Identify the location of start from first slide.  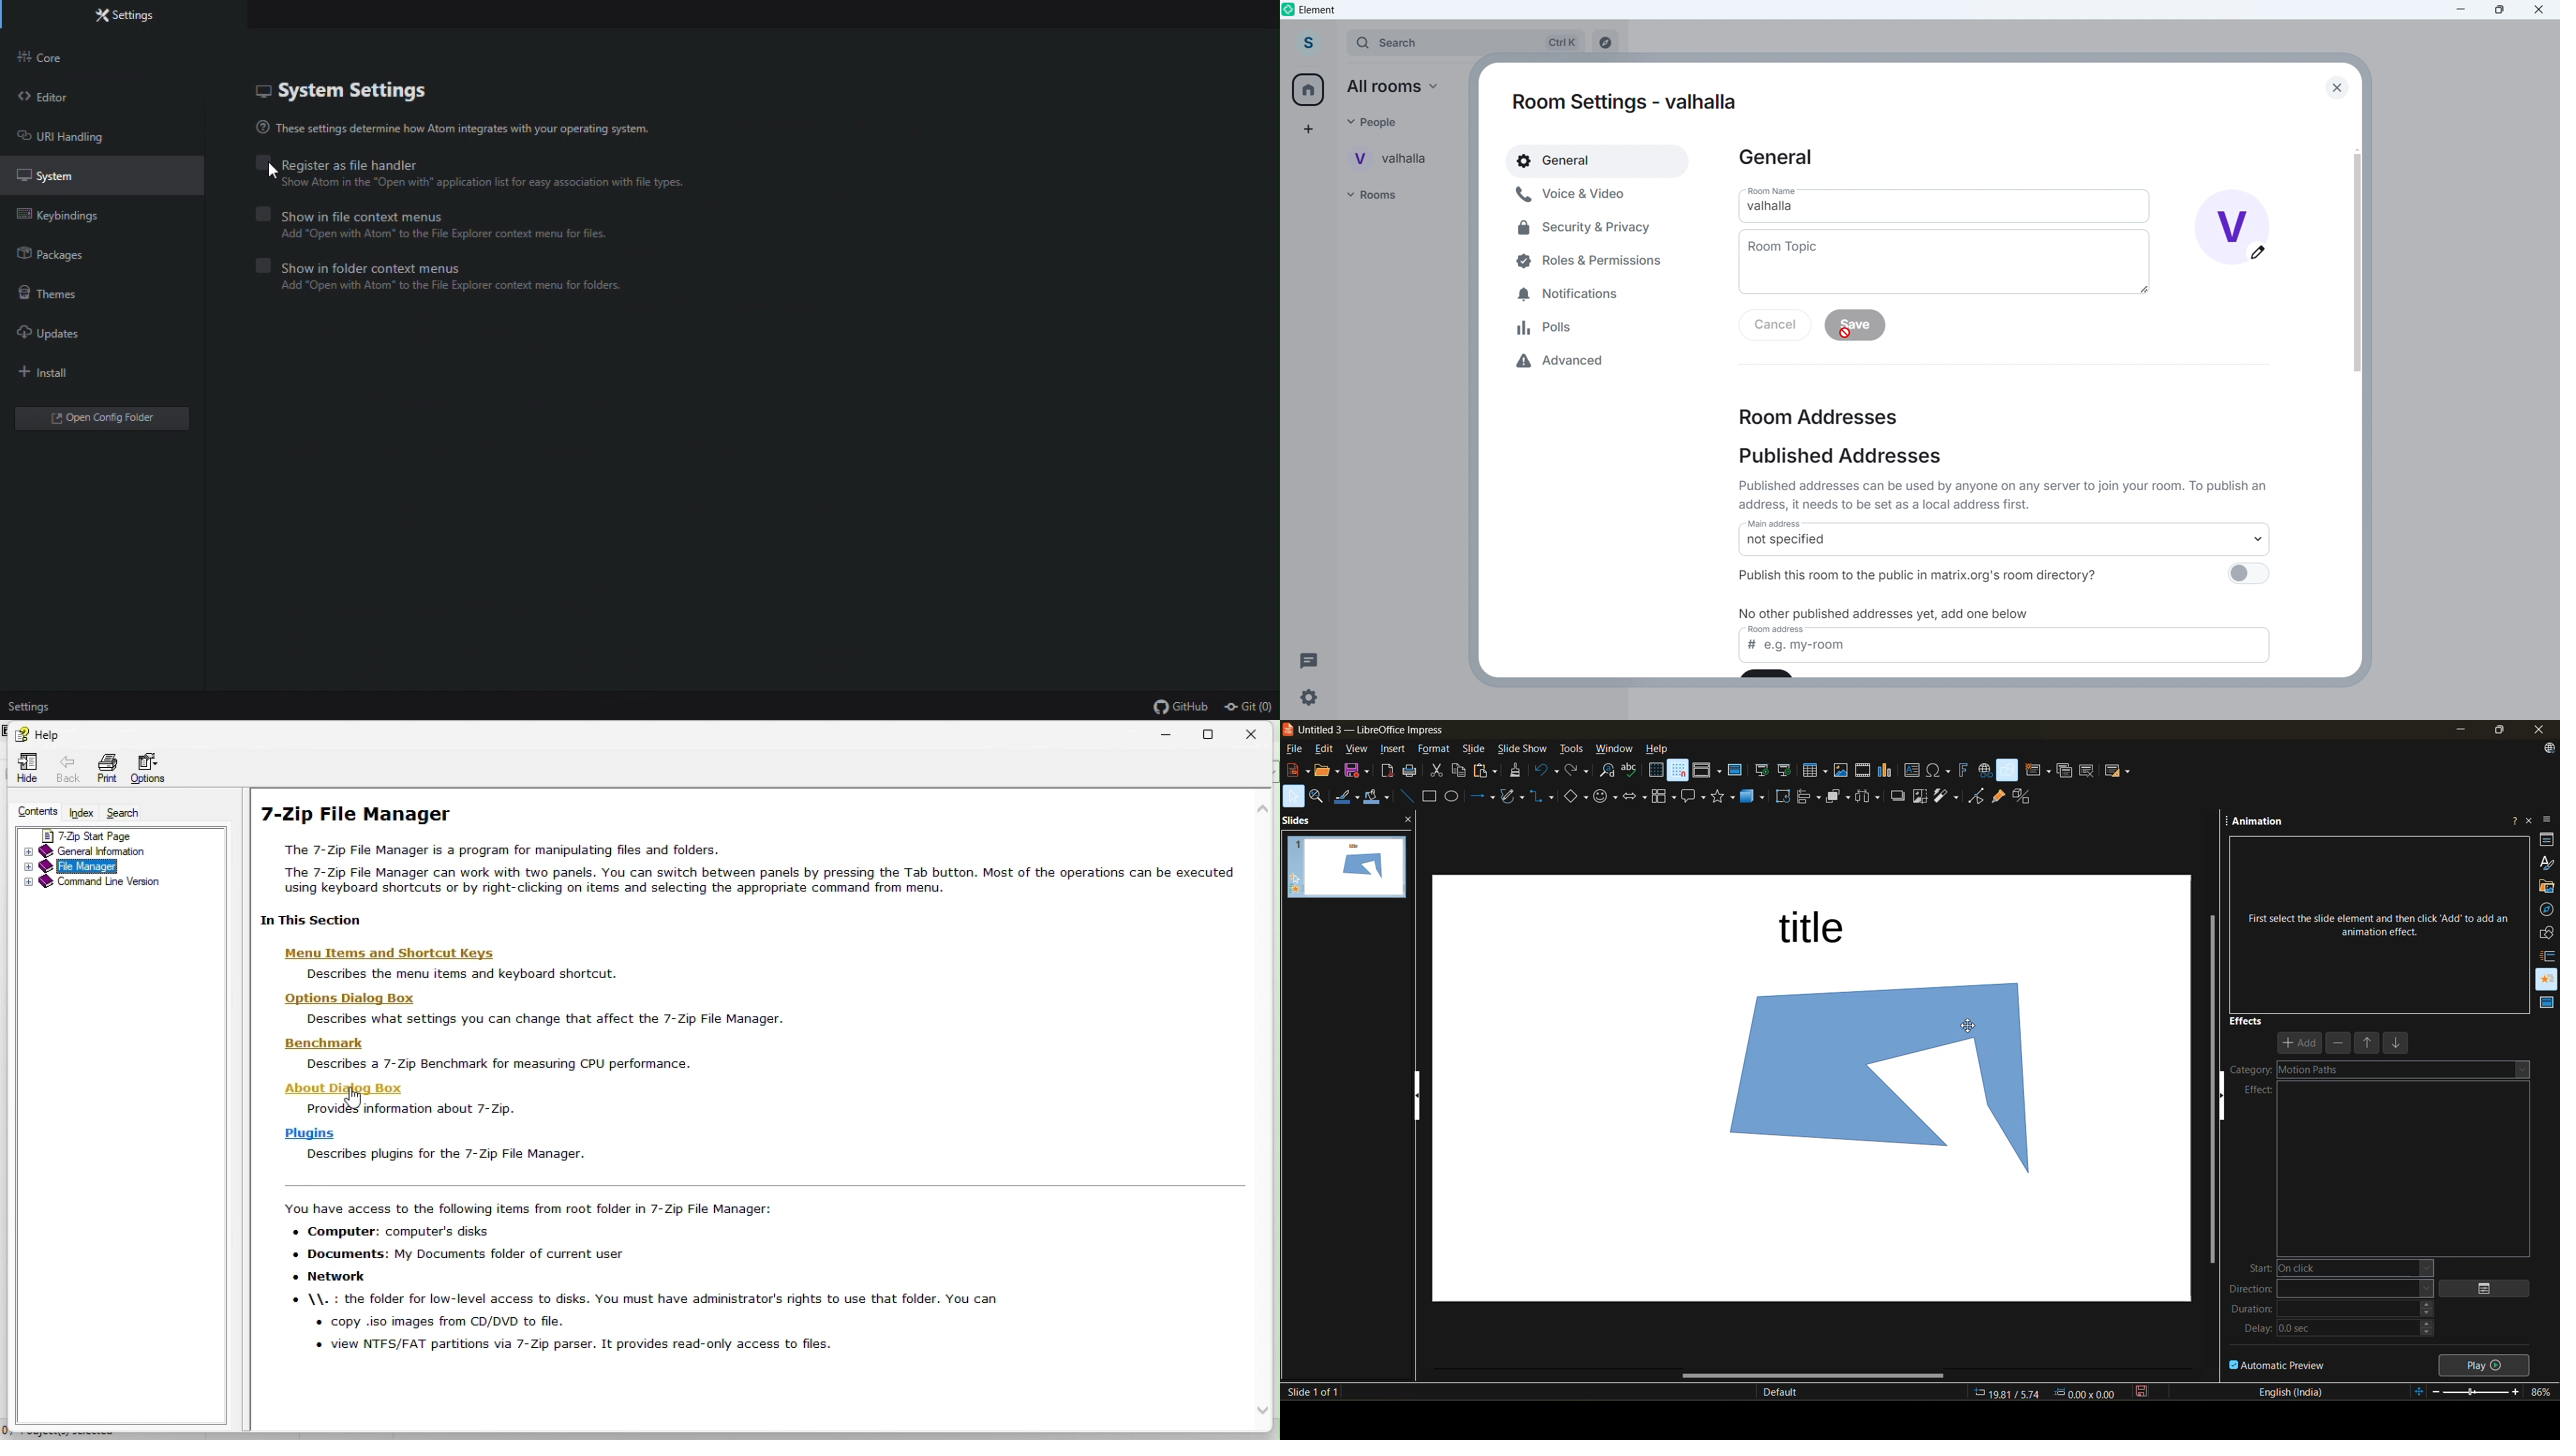
(1760, 770).